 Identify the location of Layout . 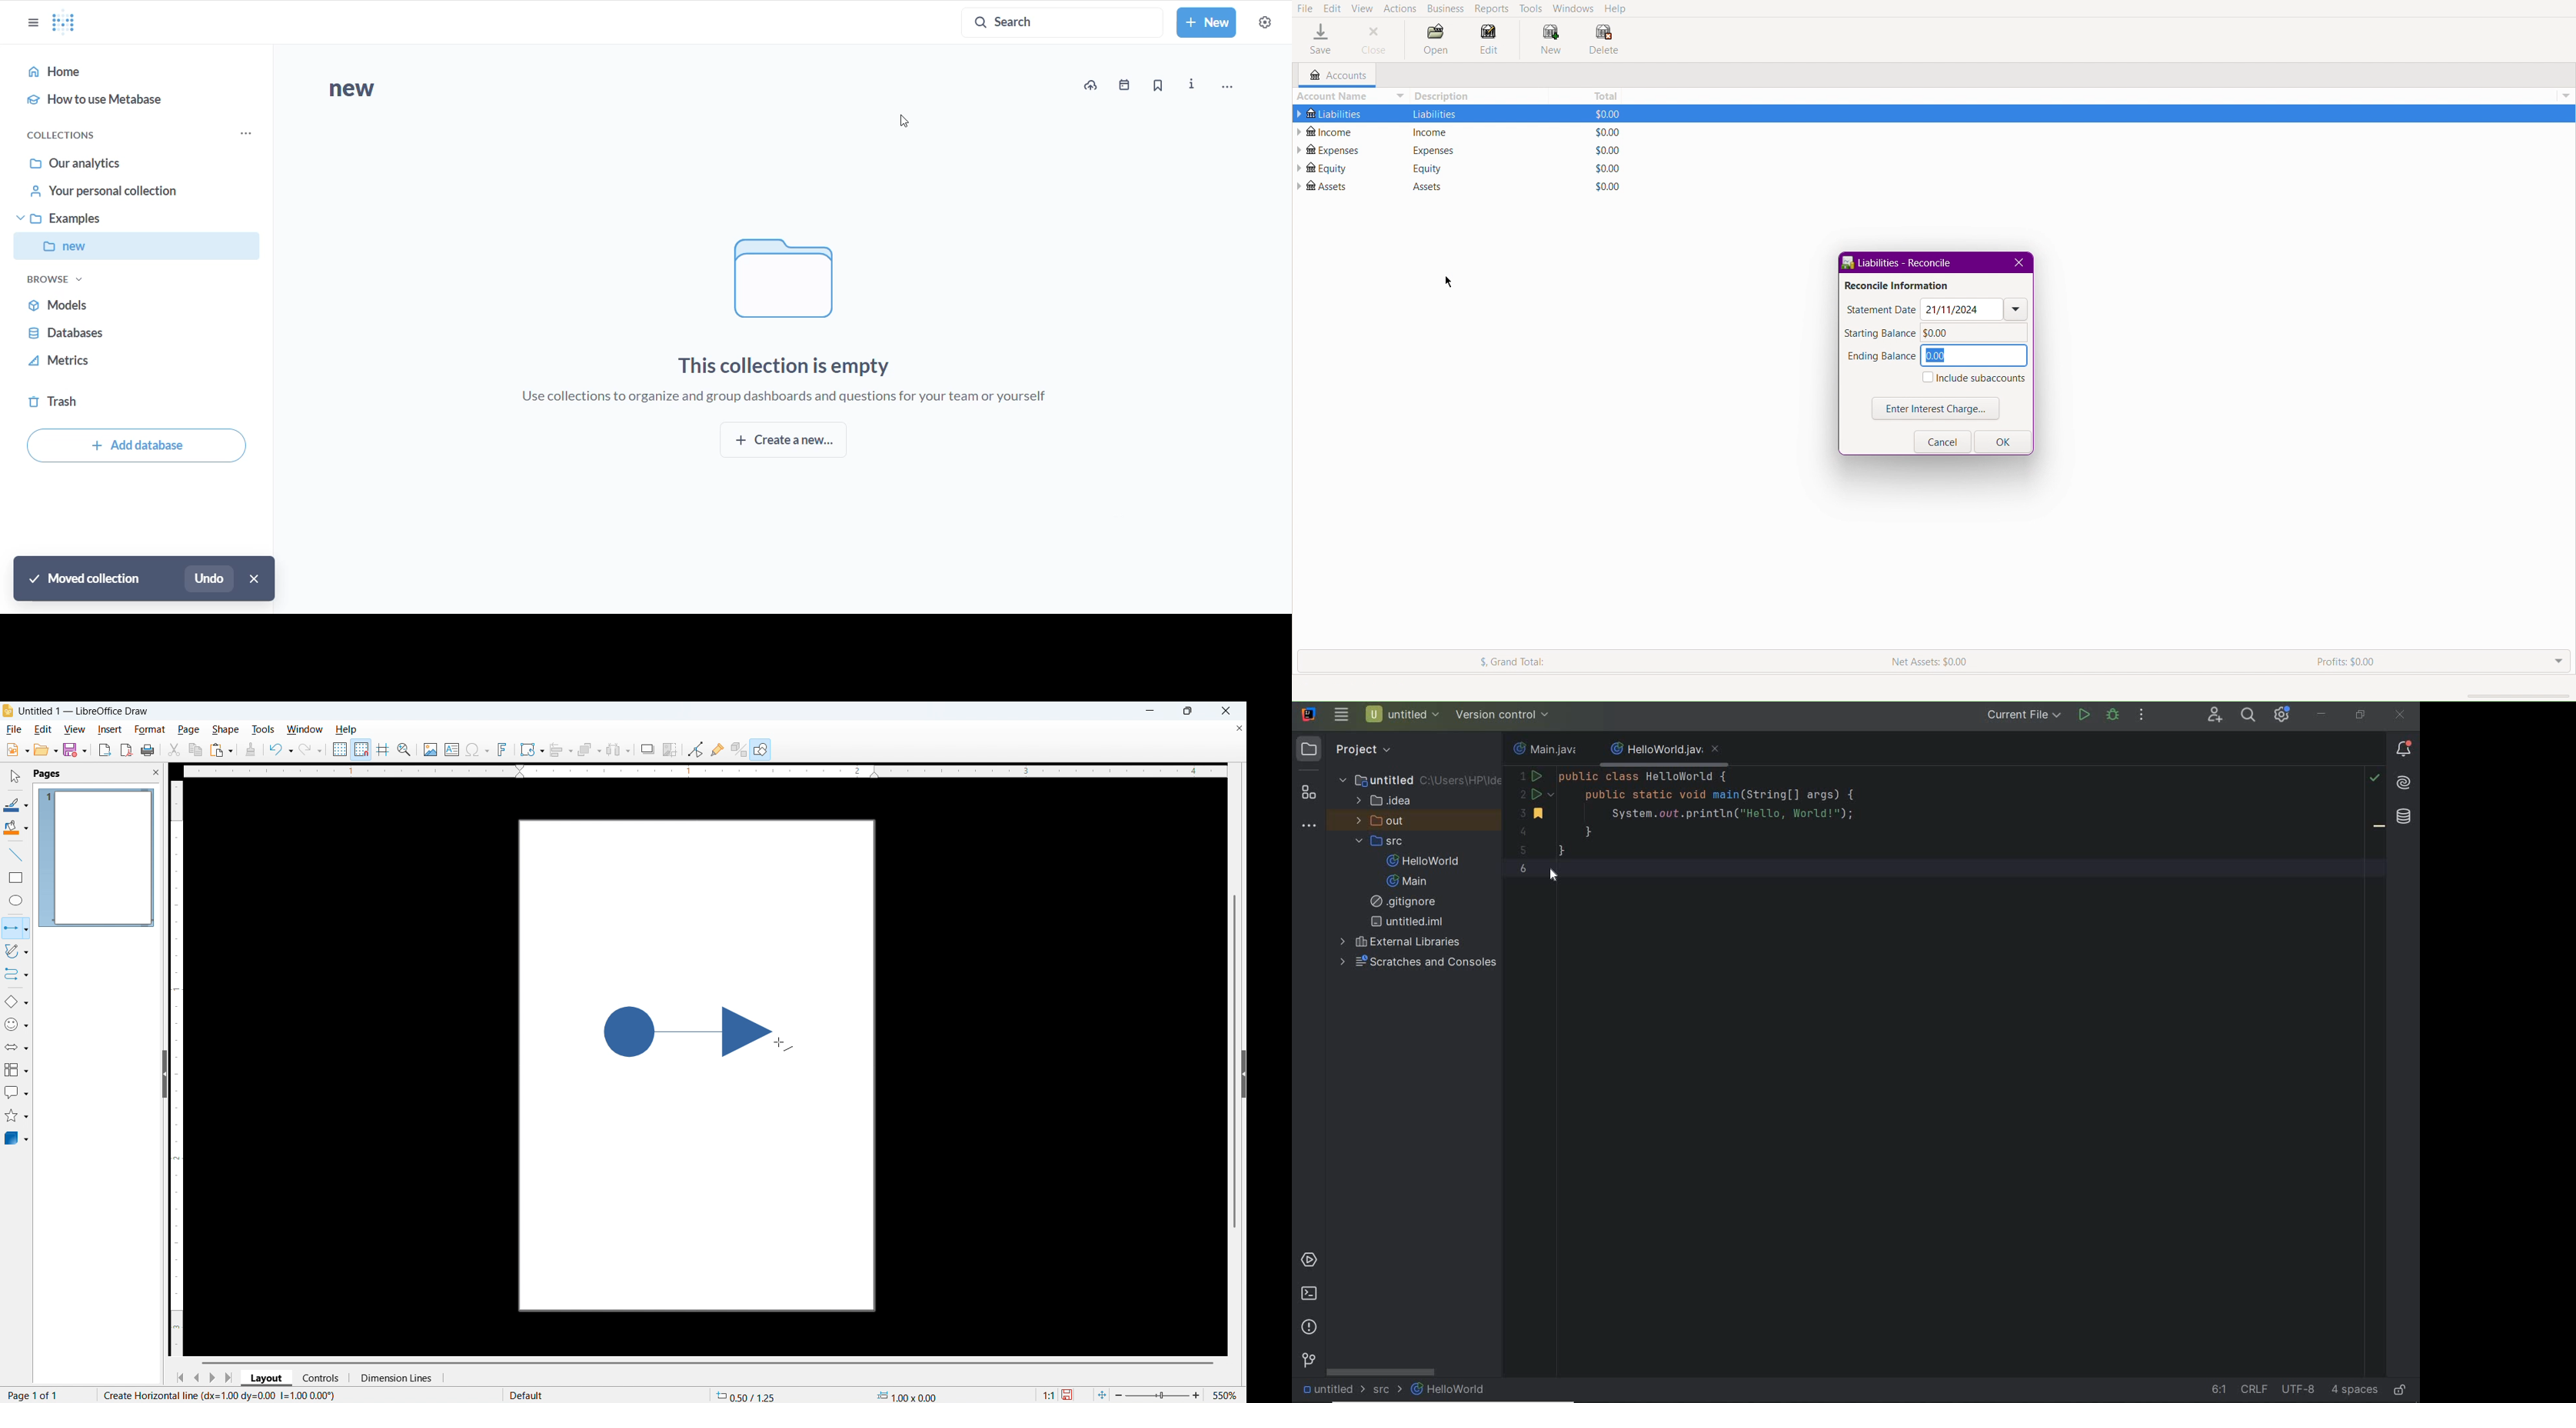
(267, 1377).